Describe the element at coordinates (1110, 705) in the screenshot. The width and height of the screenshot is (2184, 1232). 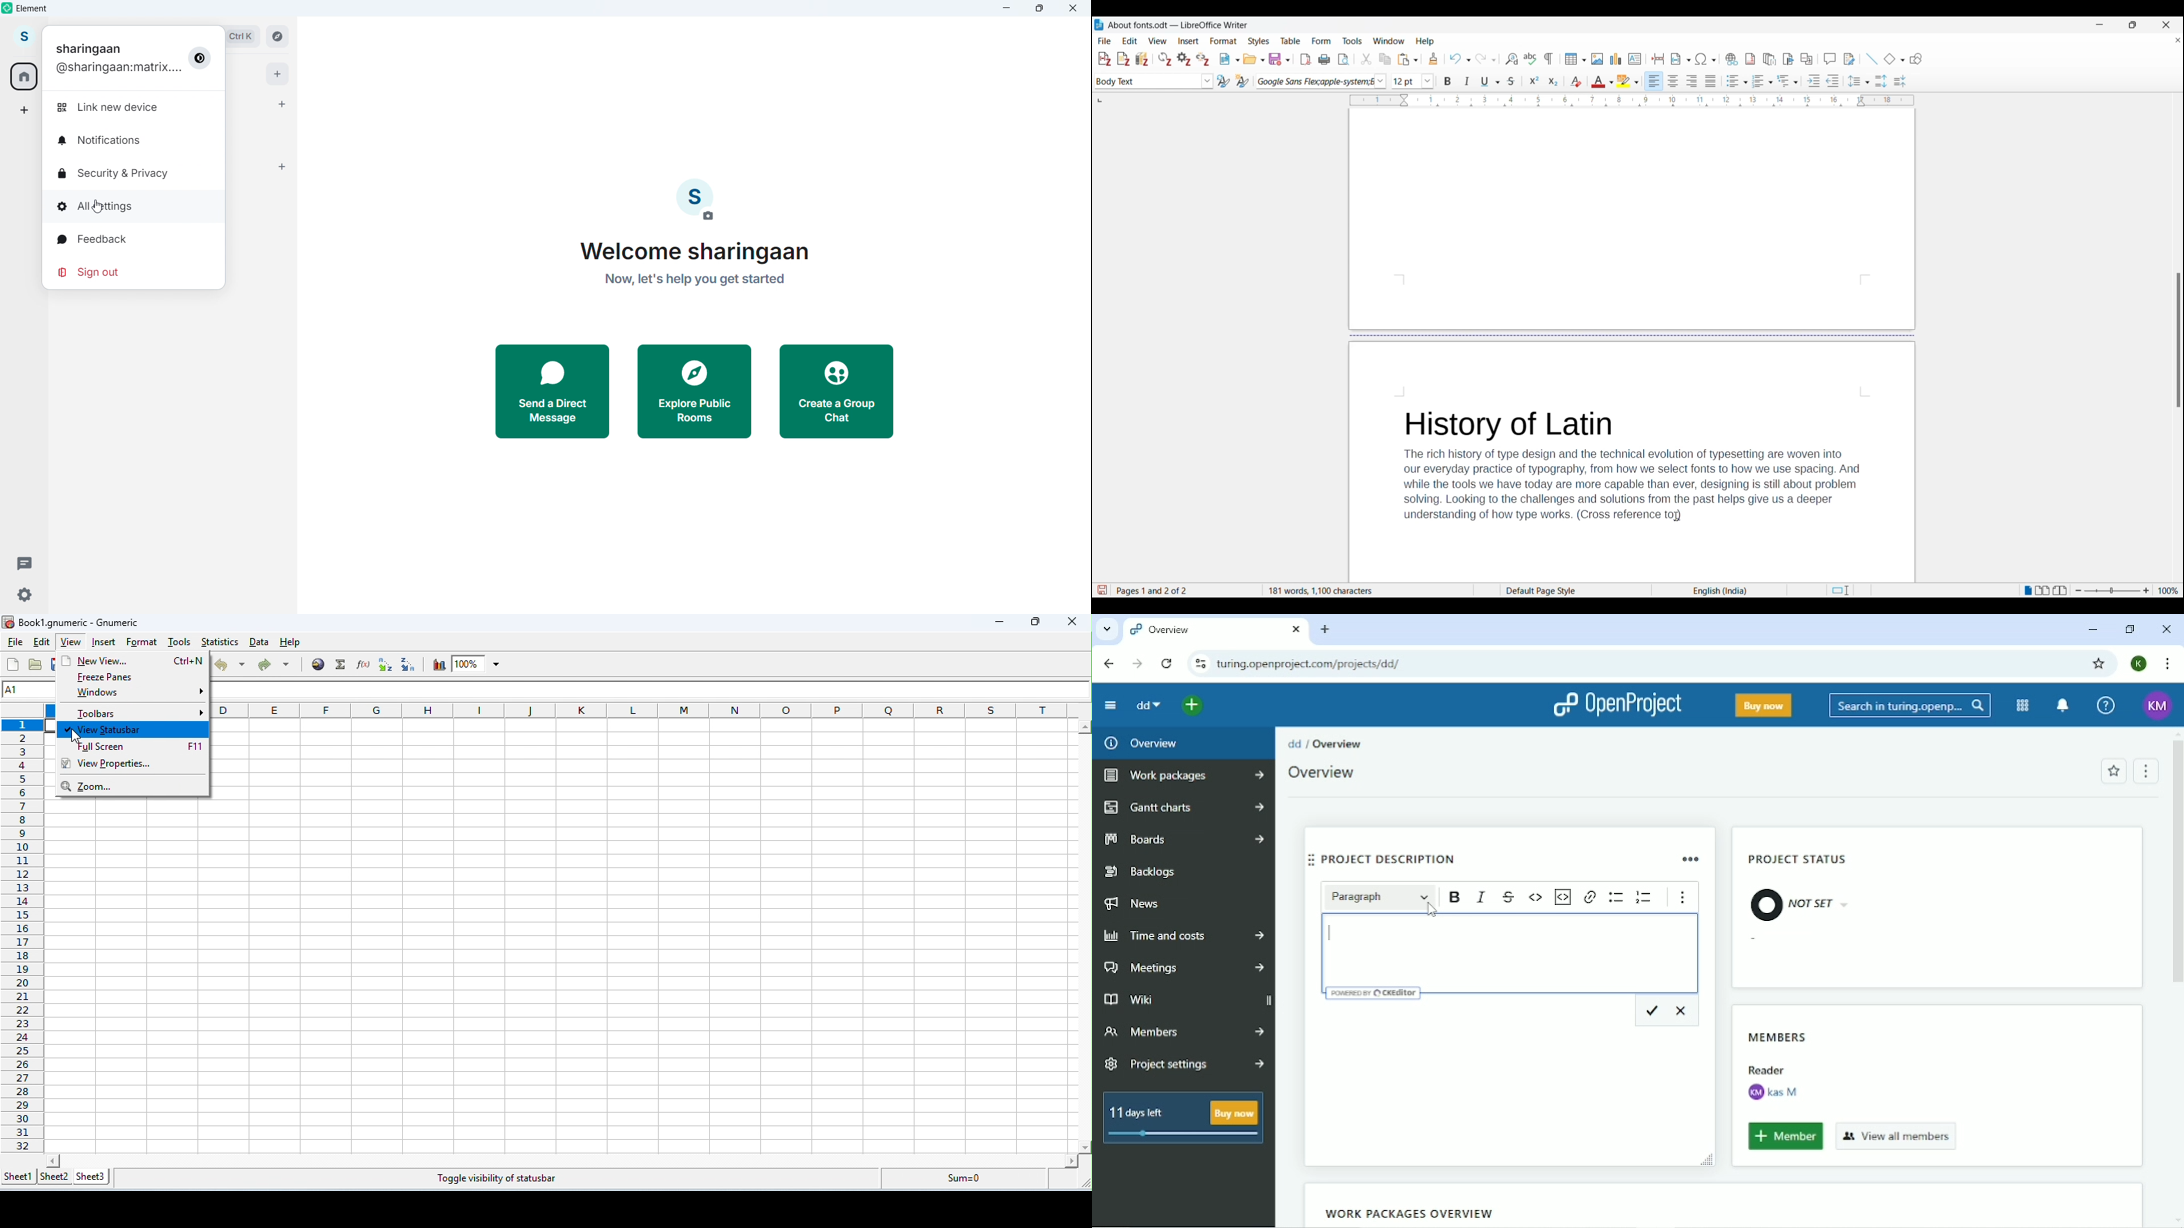
I see `Collapse project menu` at that location.